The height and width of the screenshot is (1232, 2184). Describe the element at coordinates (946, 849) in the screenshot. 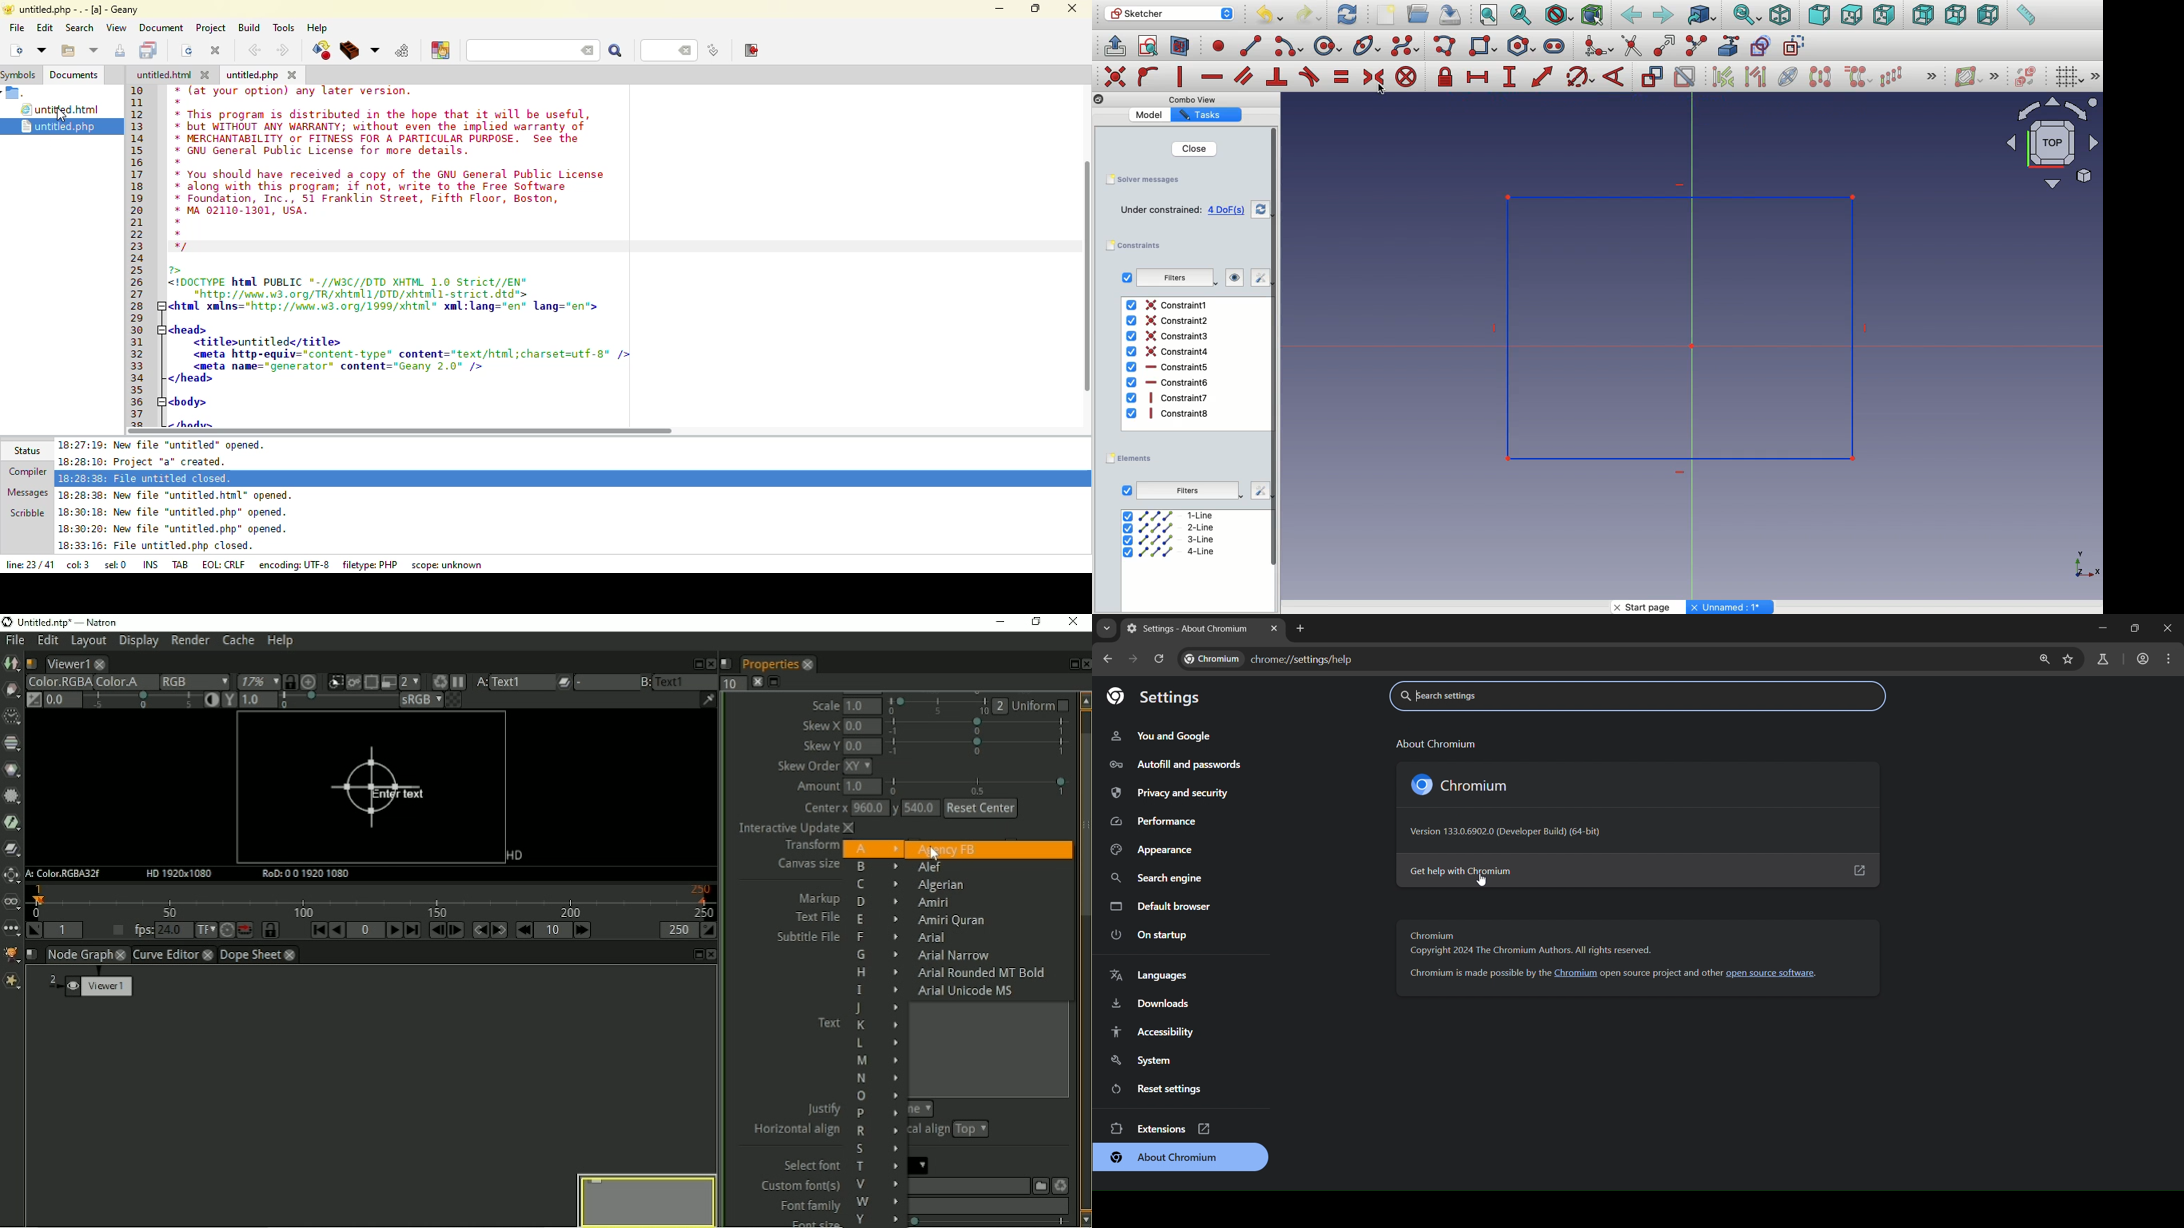

I see `Agency FB` at that location.